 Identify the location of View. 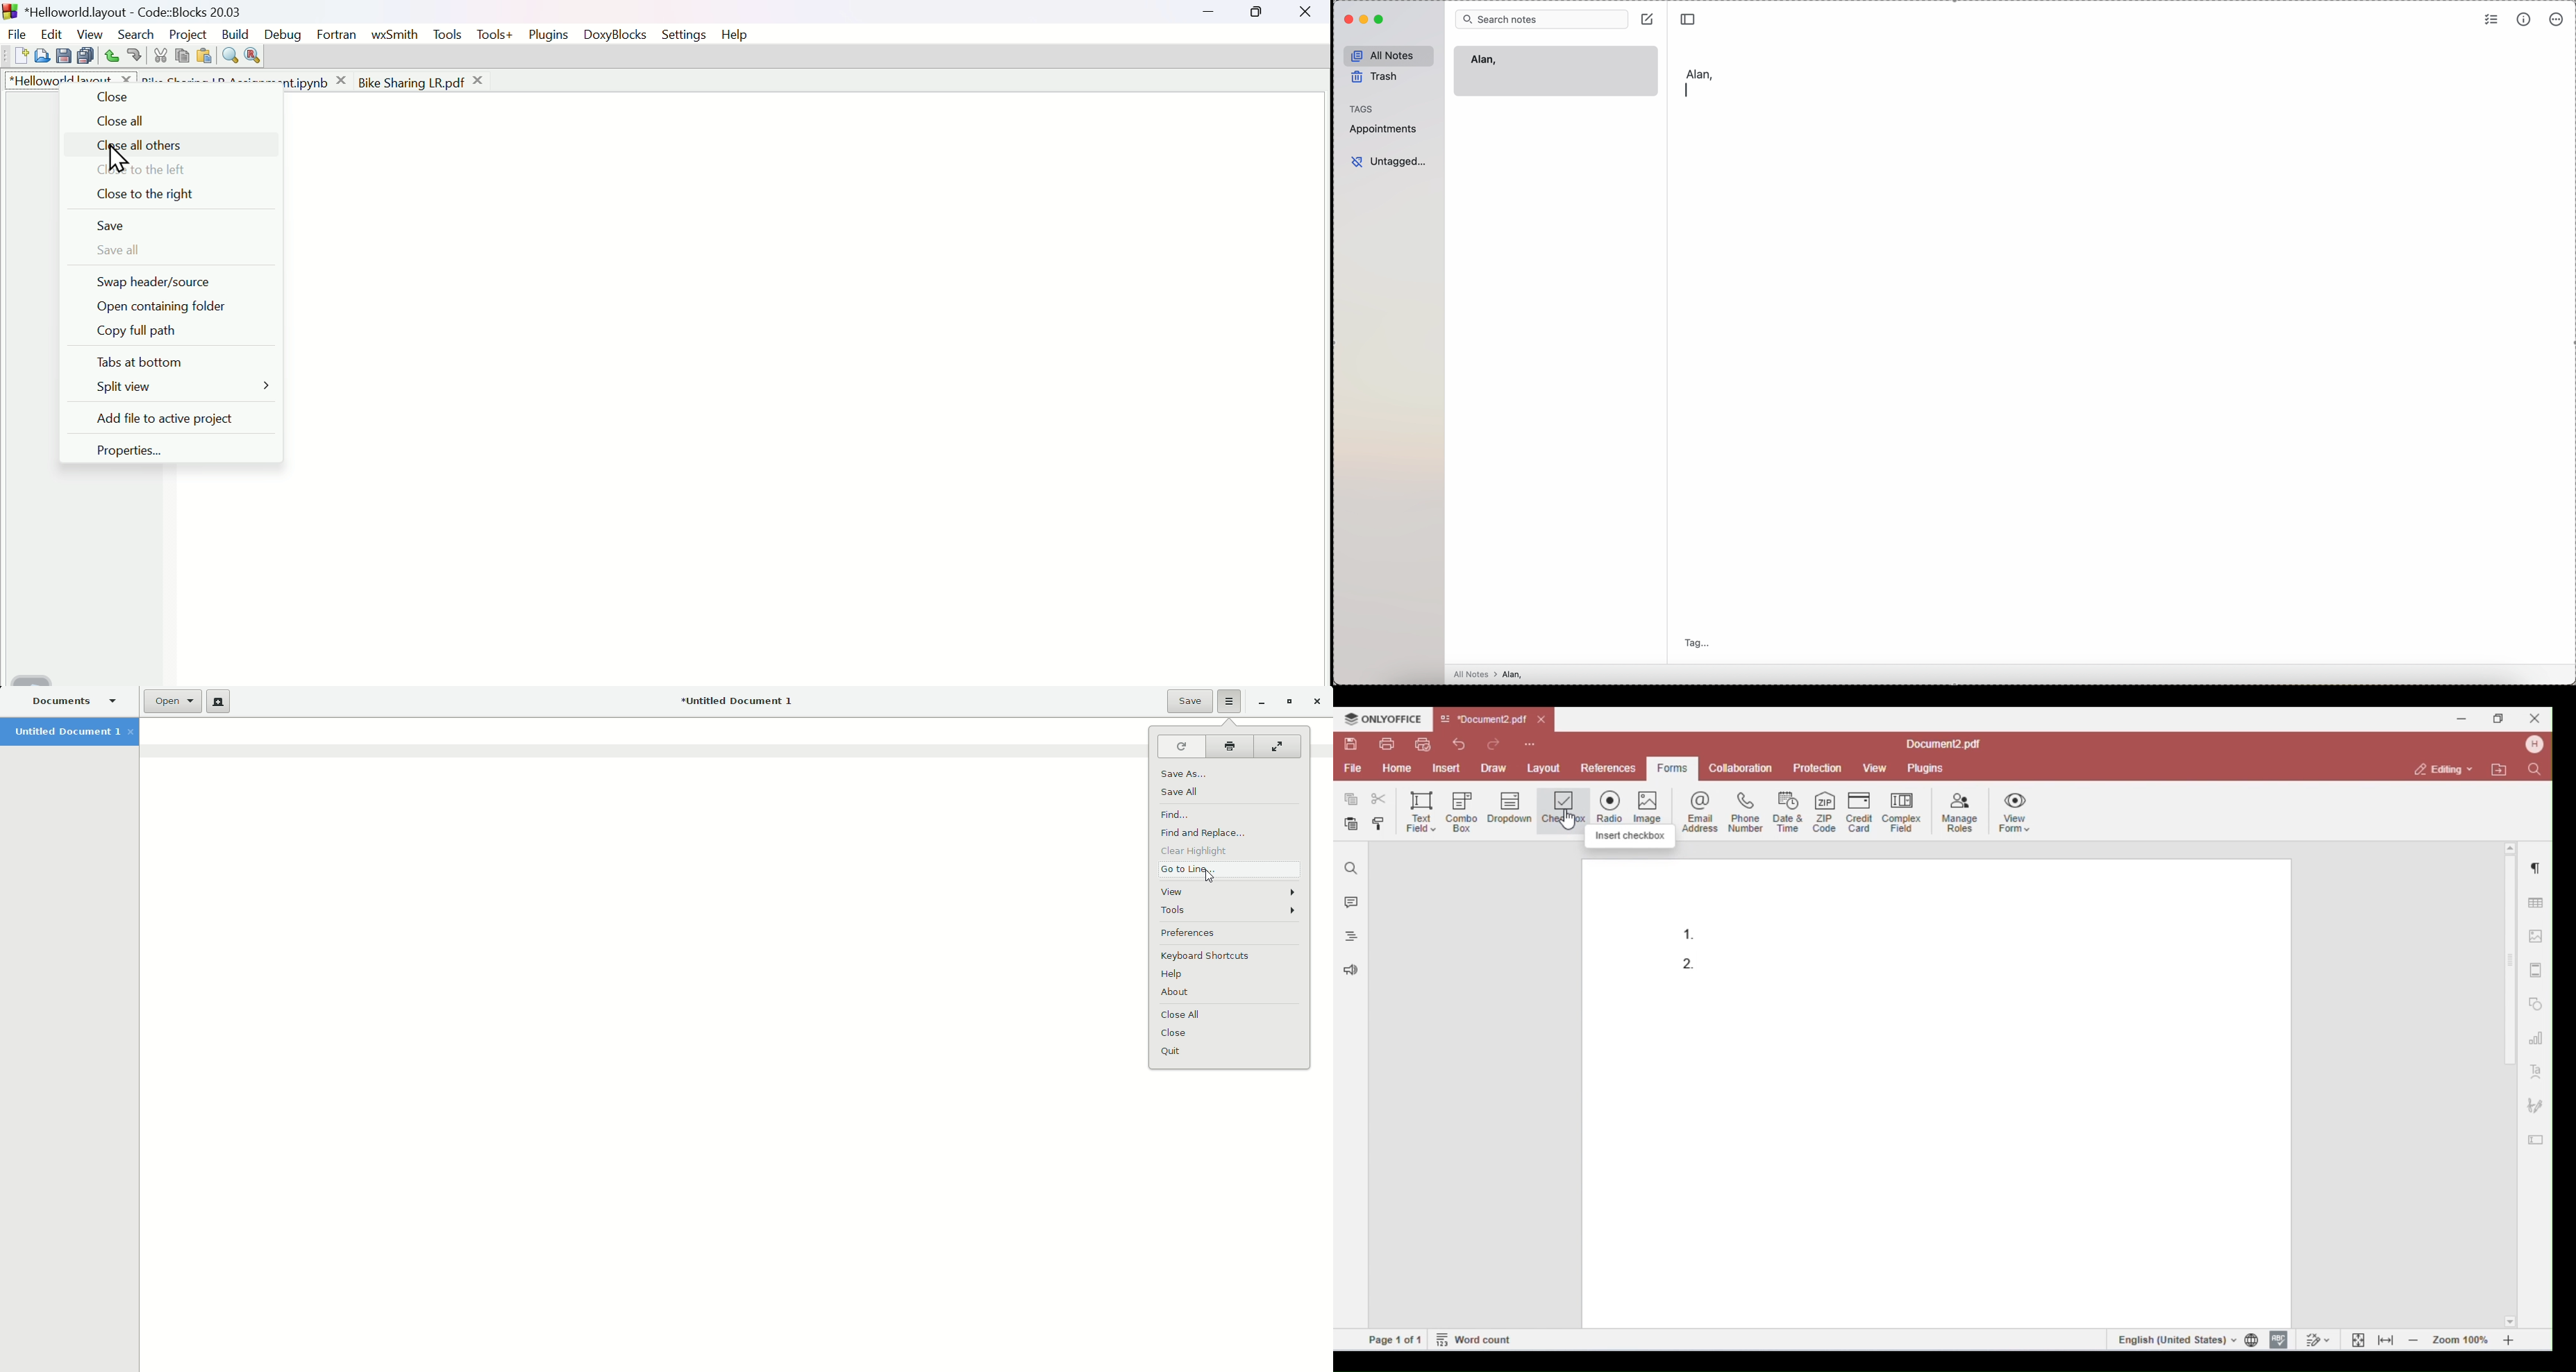
(86, 32).